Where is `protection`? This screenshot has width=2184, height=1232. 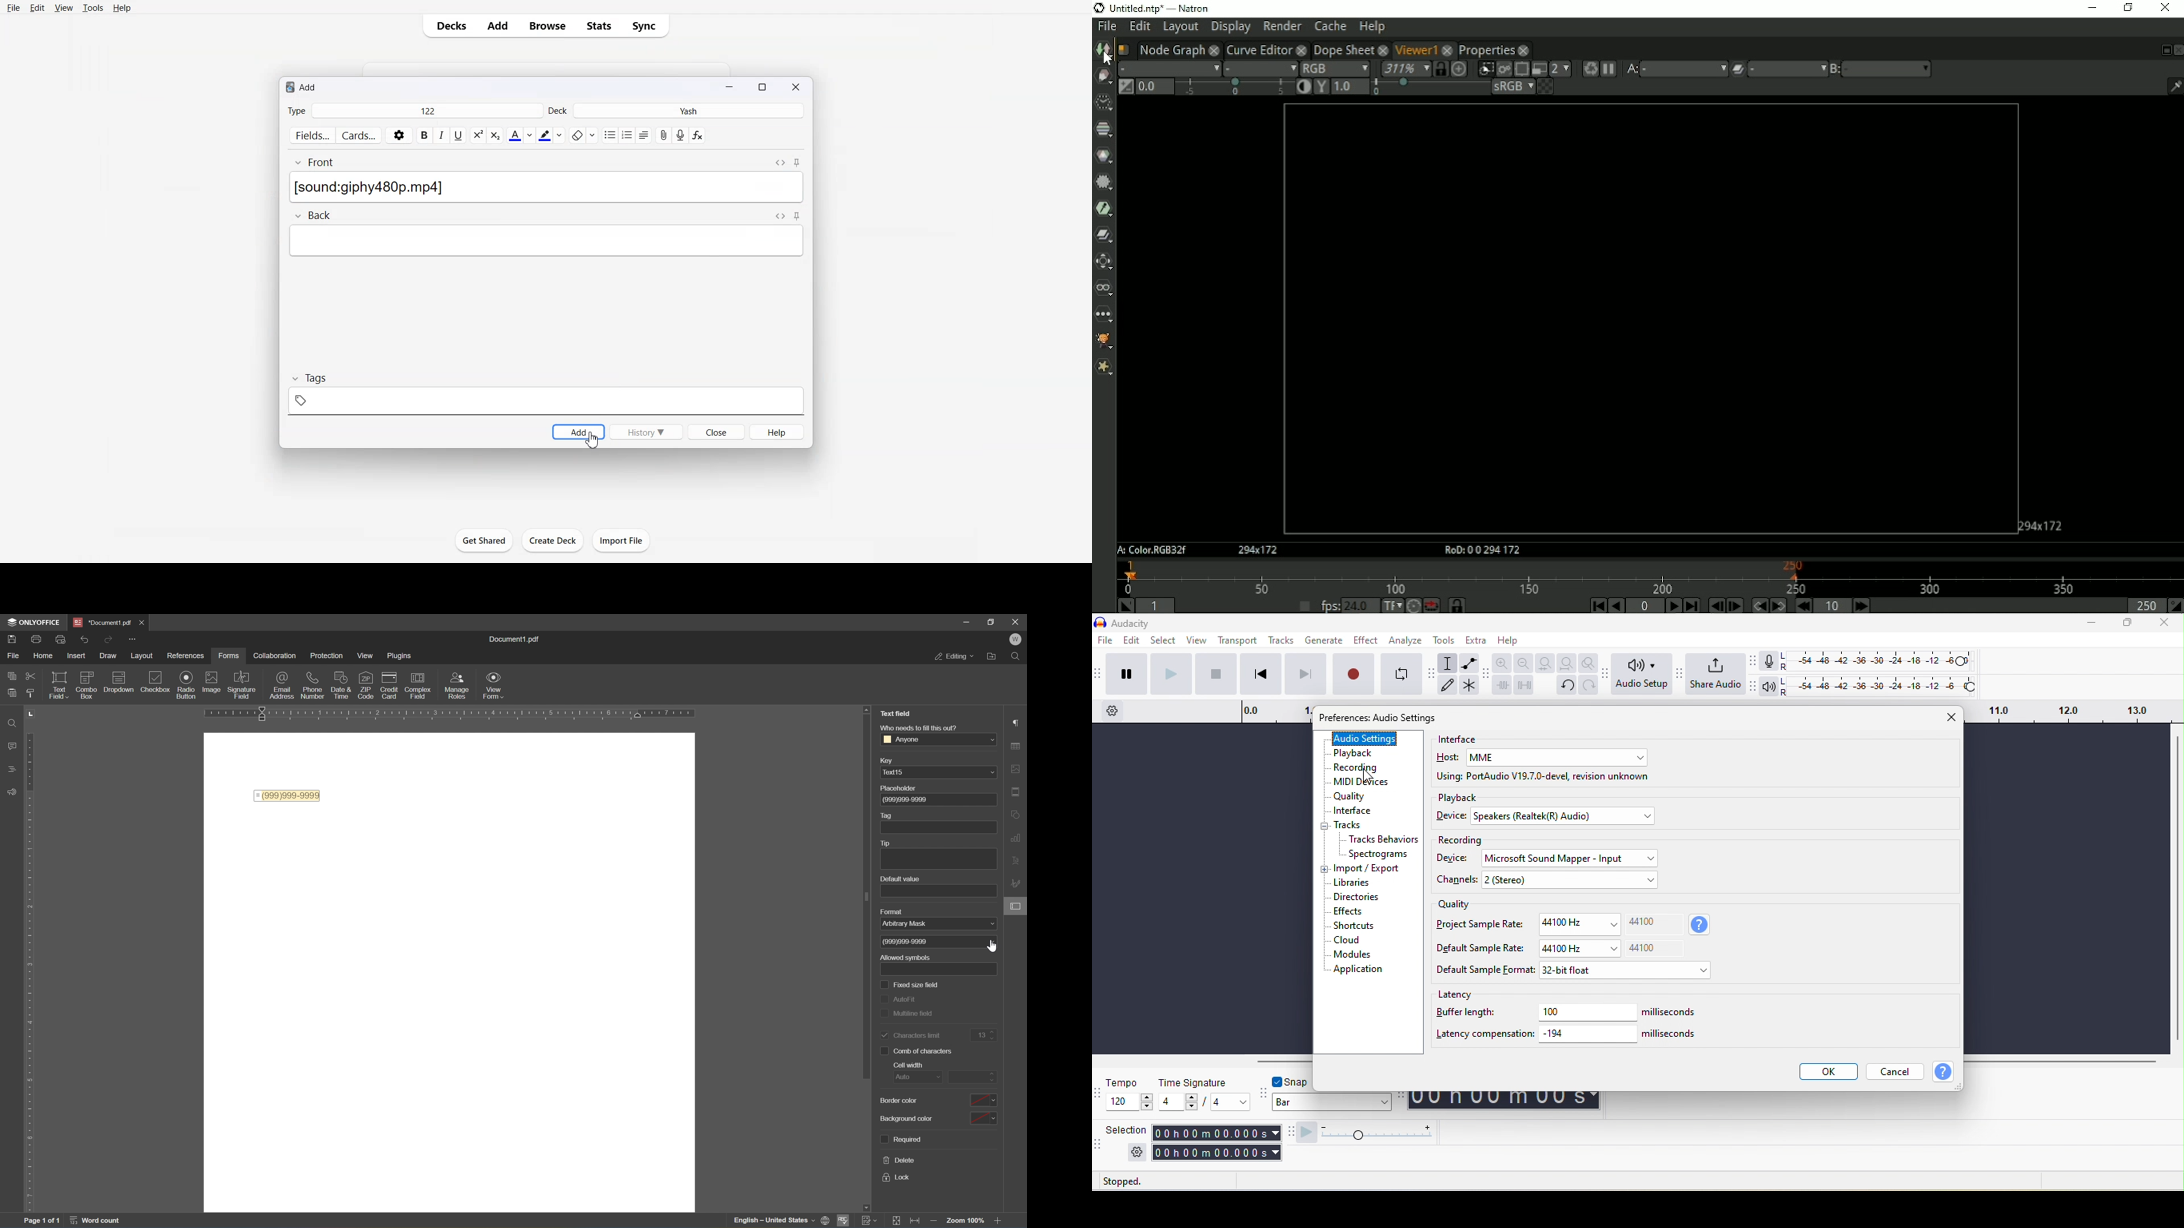 protection is located at coordinates (329, 657).